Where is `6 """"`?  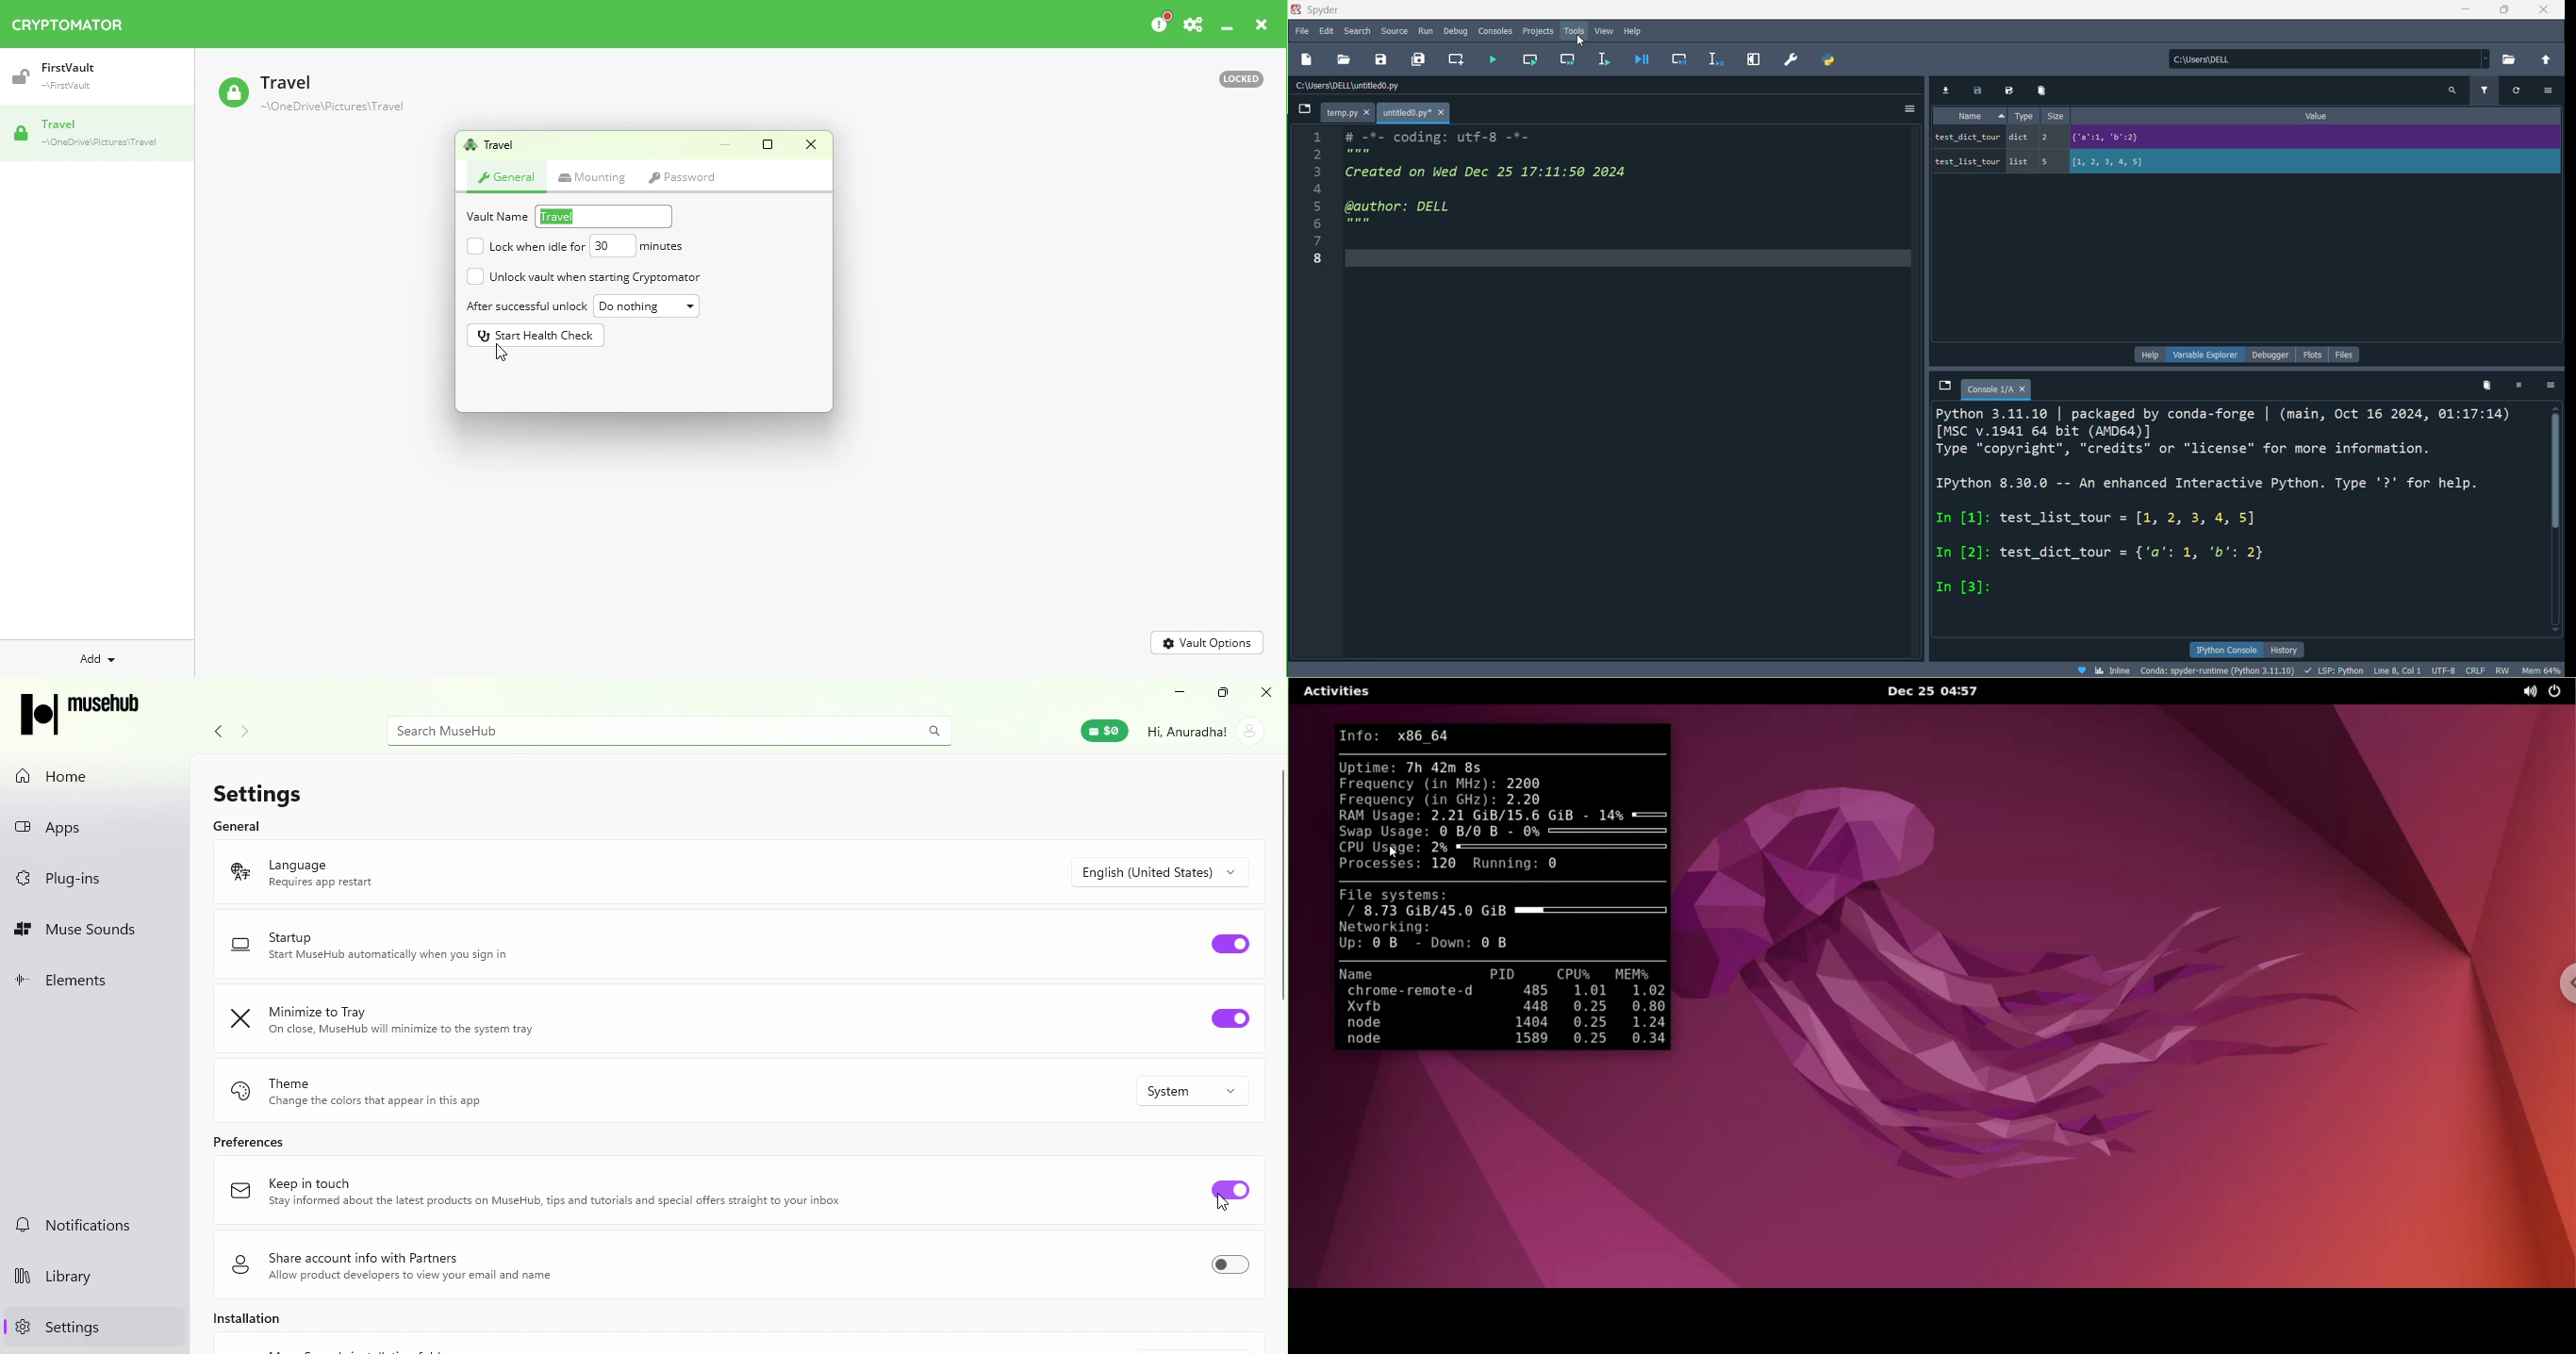
6 """" is located at coordinates (1359, 222).